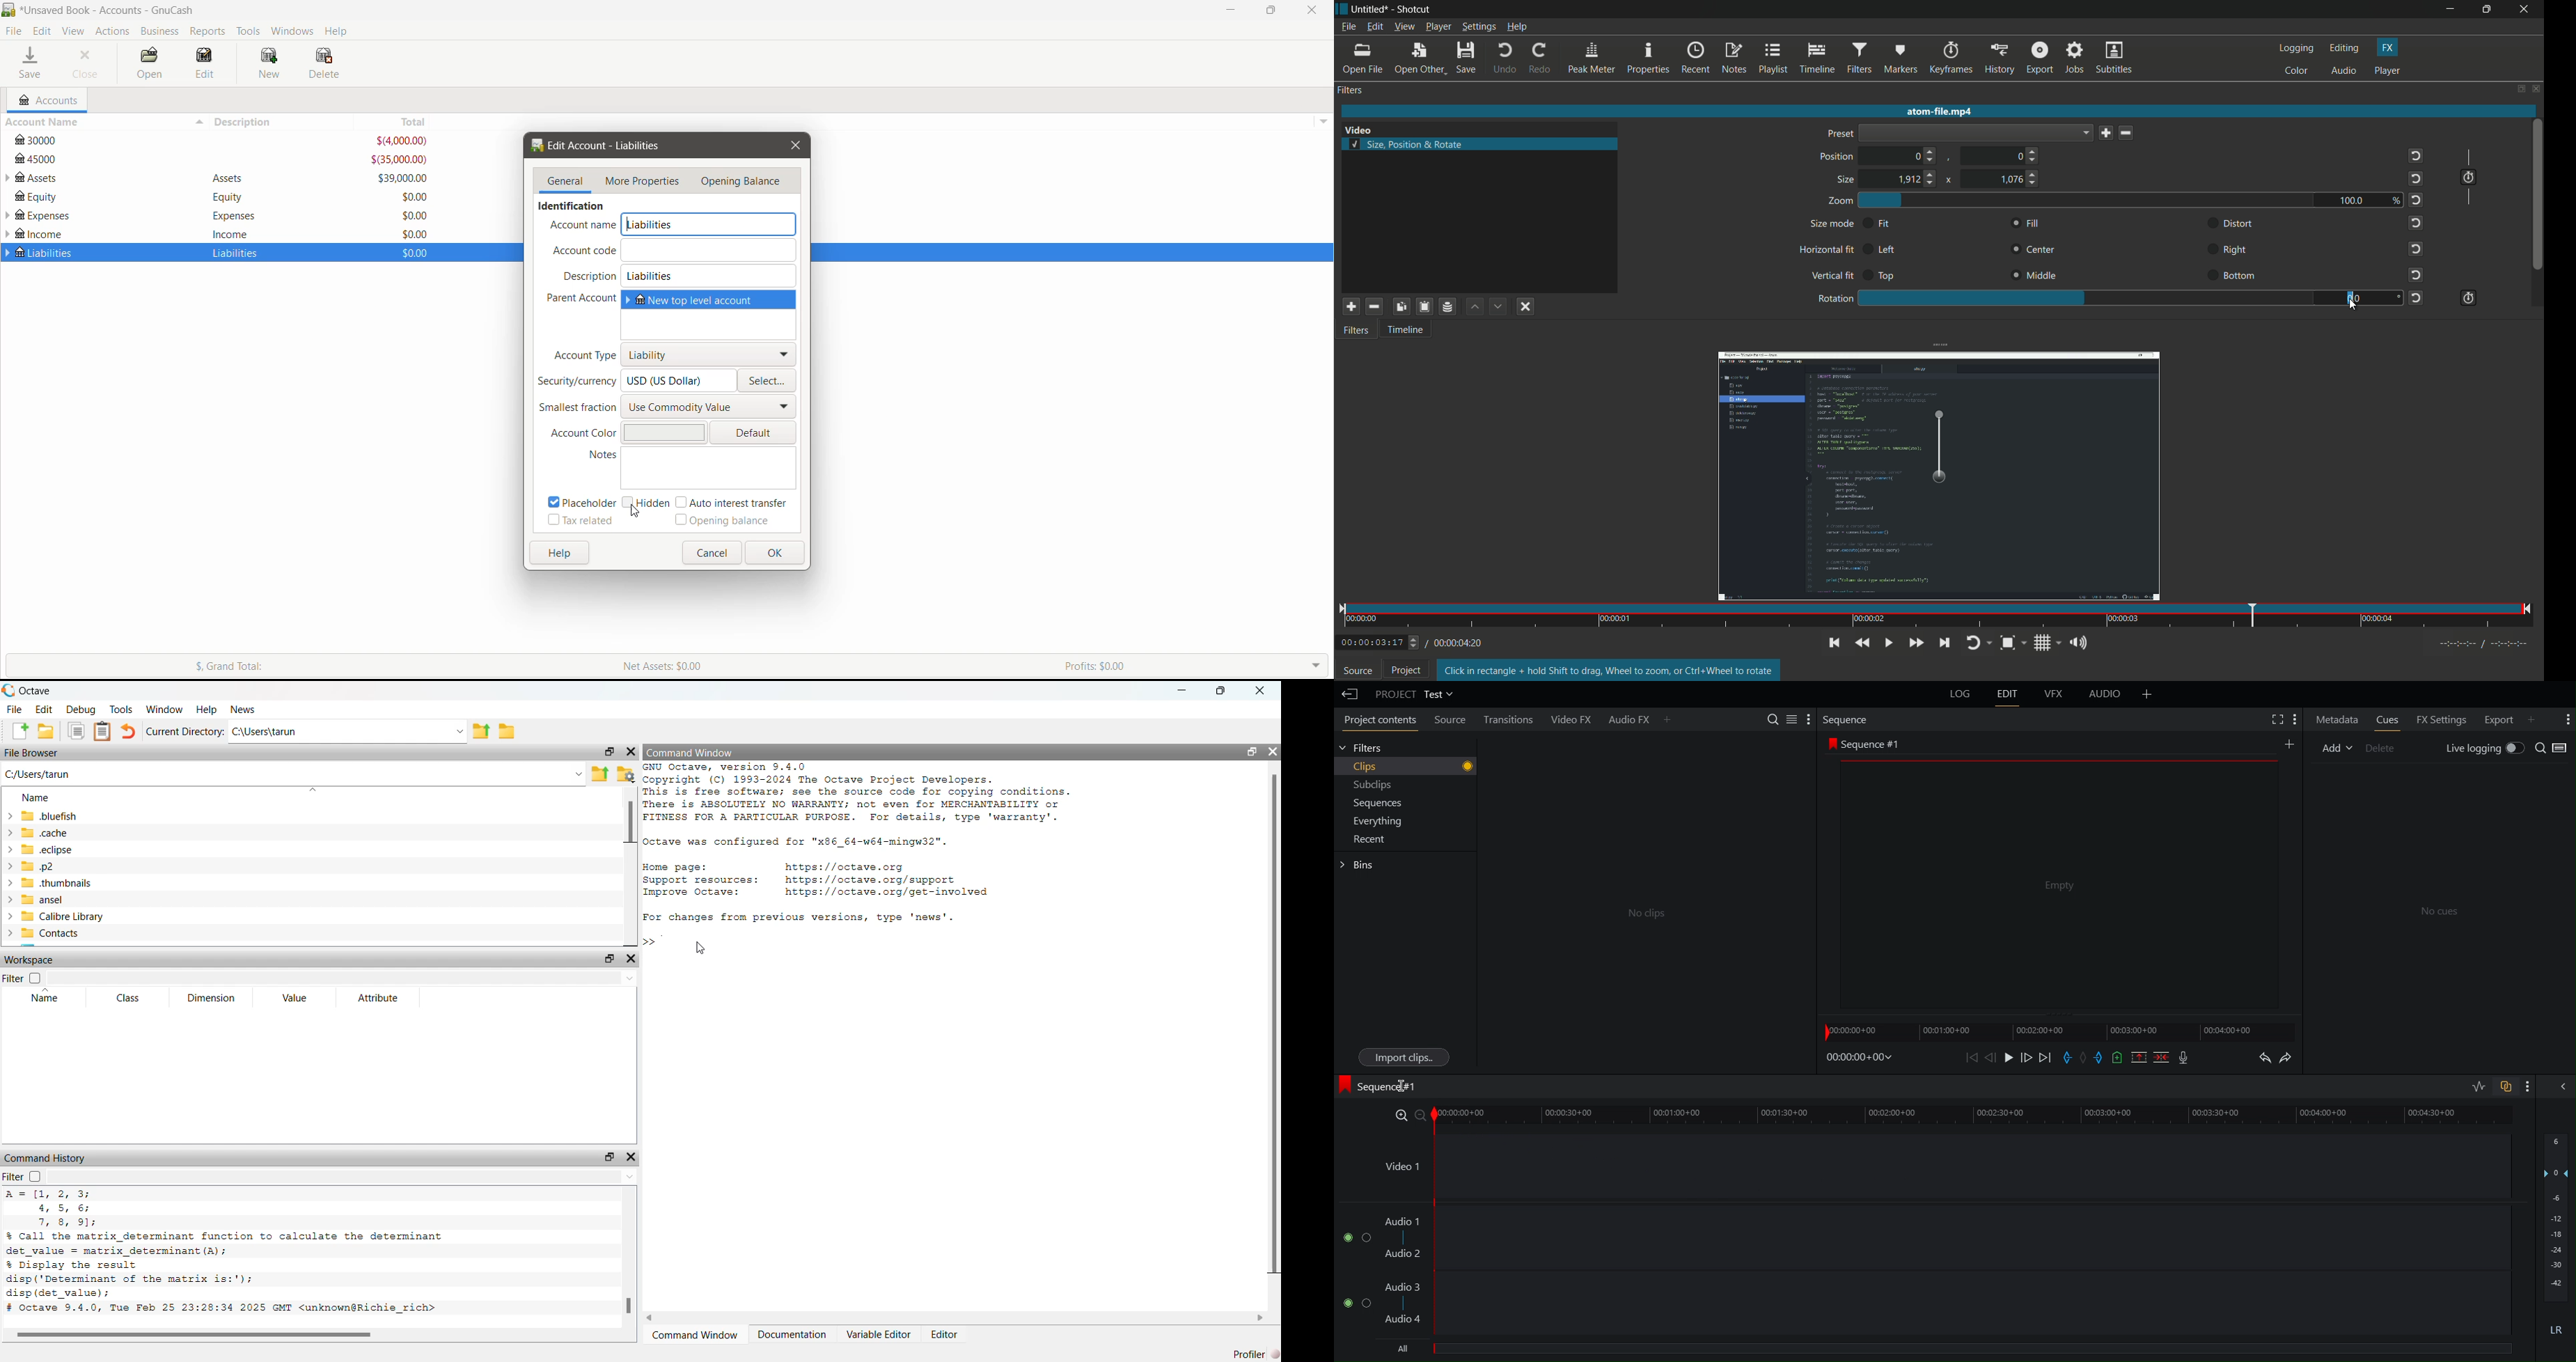 The width and height of the screenshot is (2576, 1372). What do you see at coordinates (1407, 1114) in the screenshot?
I see `Zoom` at bounding box center [1407, 1114].